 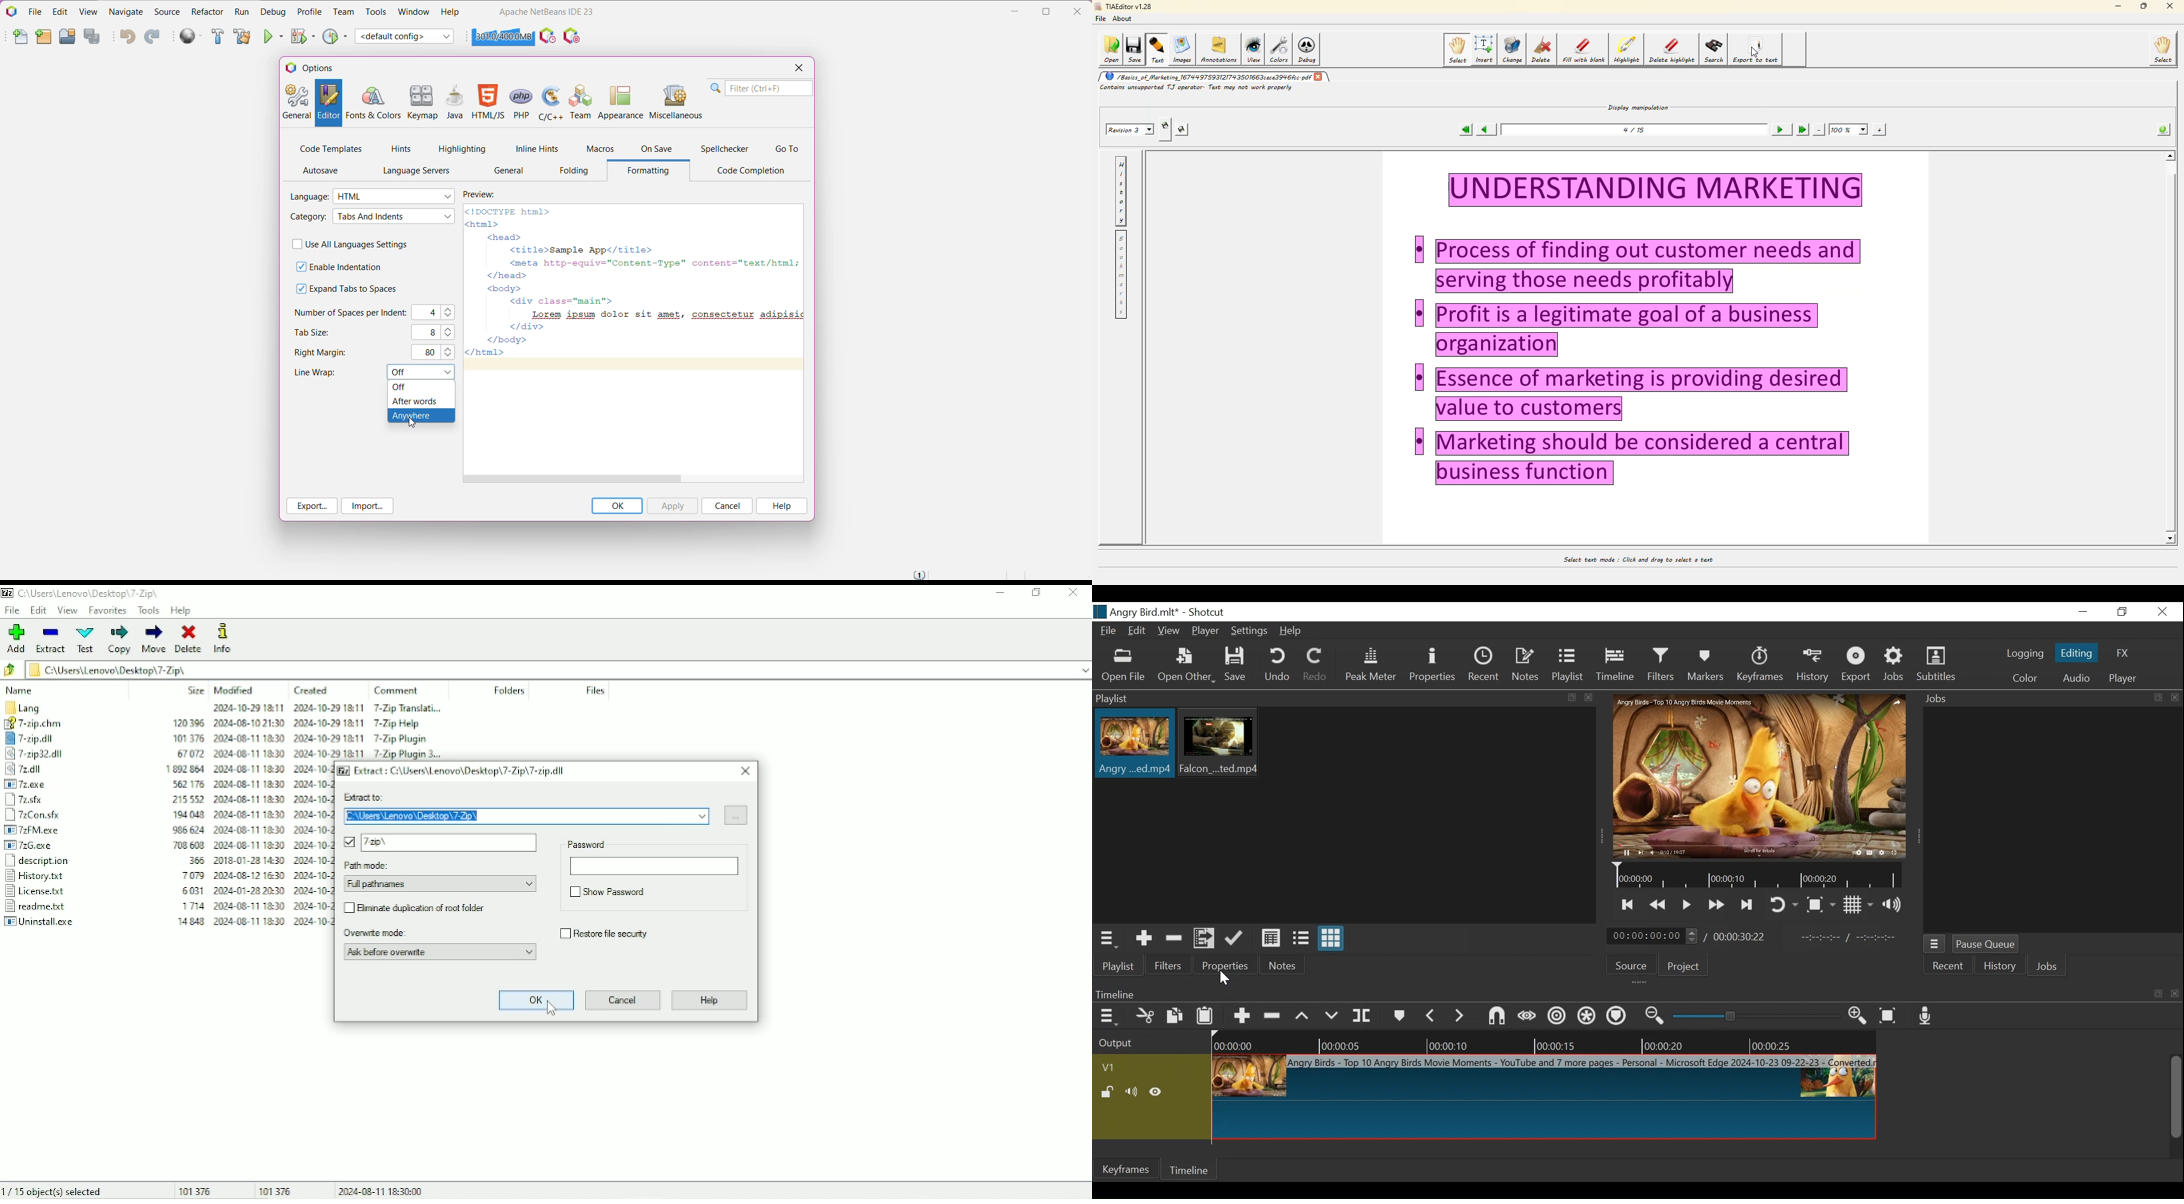 What do you see at coordinates (1315, 666) in the screenshot?
I see `Redo` at bounding box center [1315, 666].